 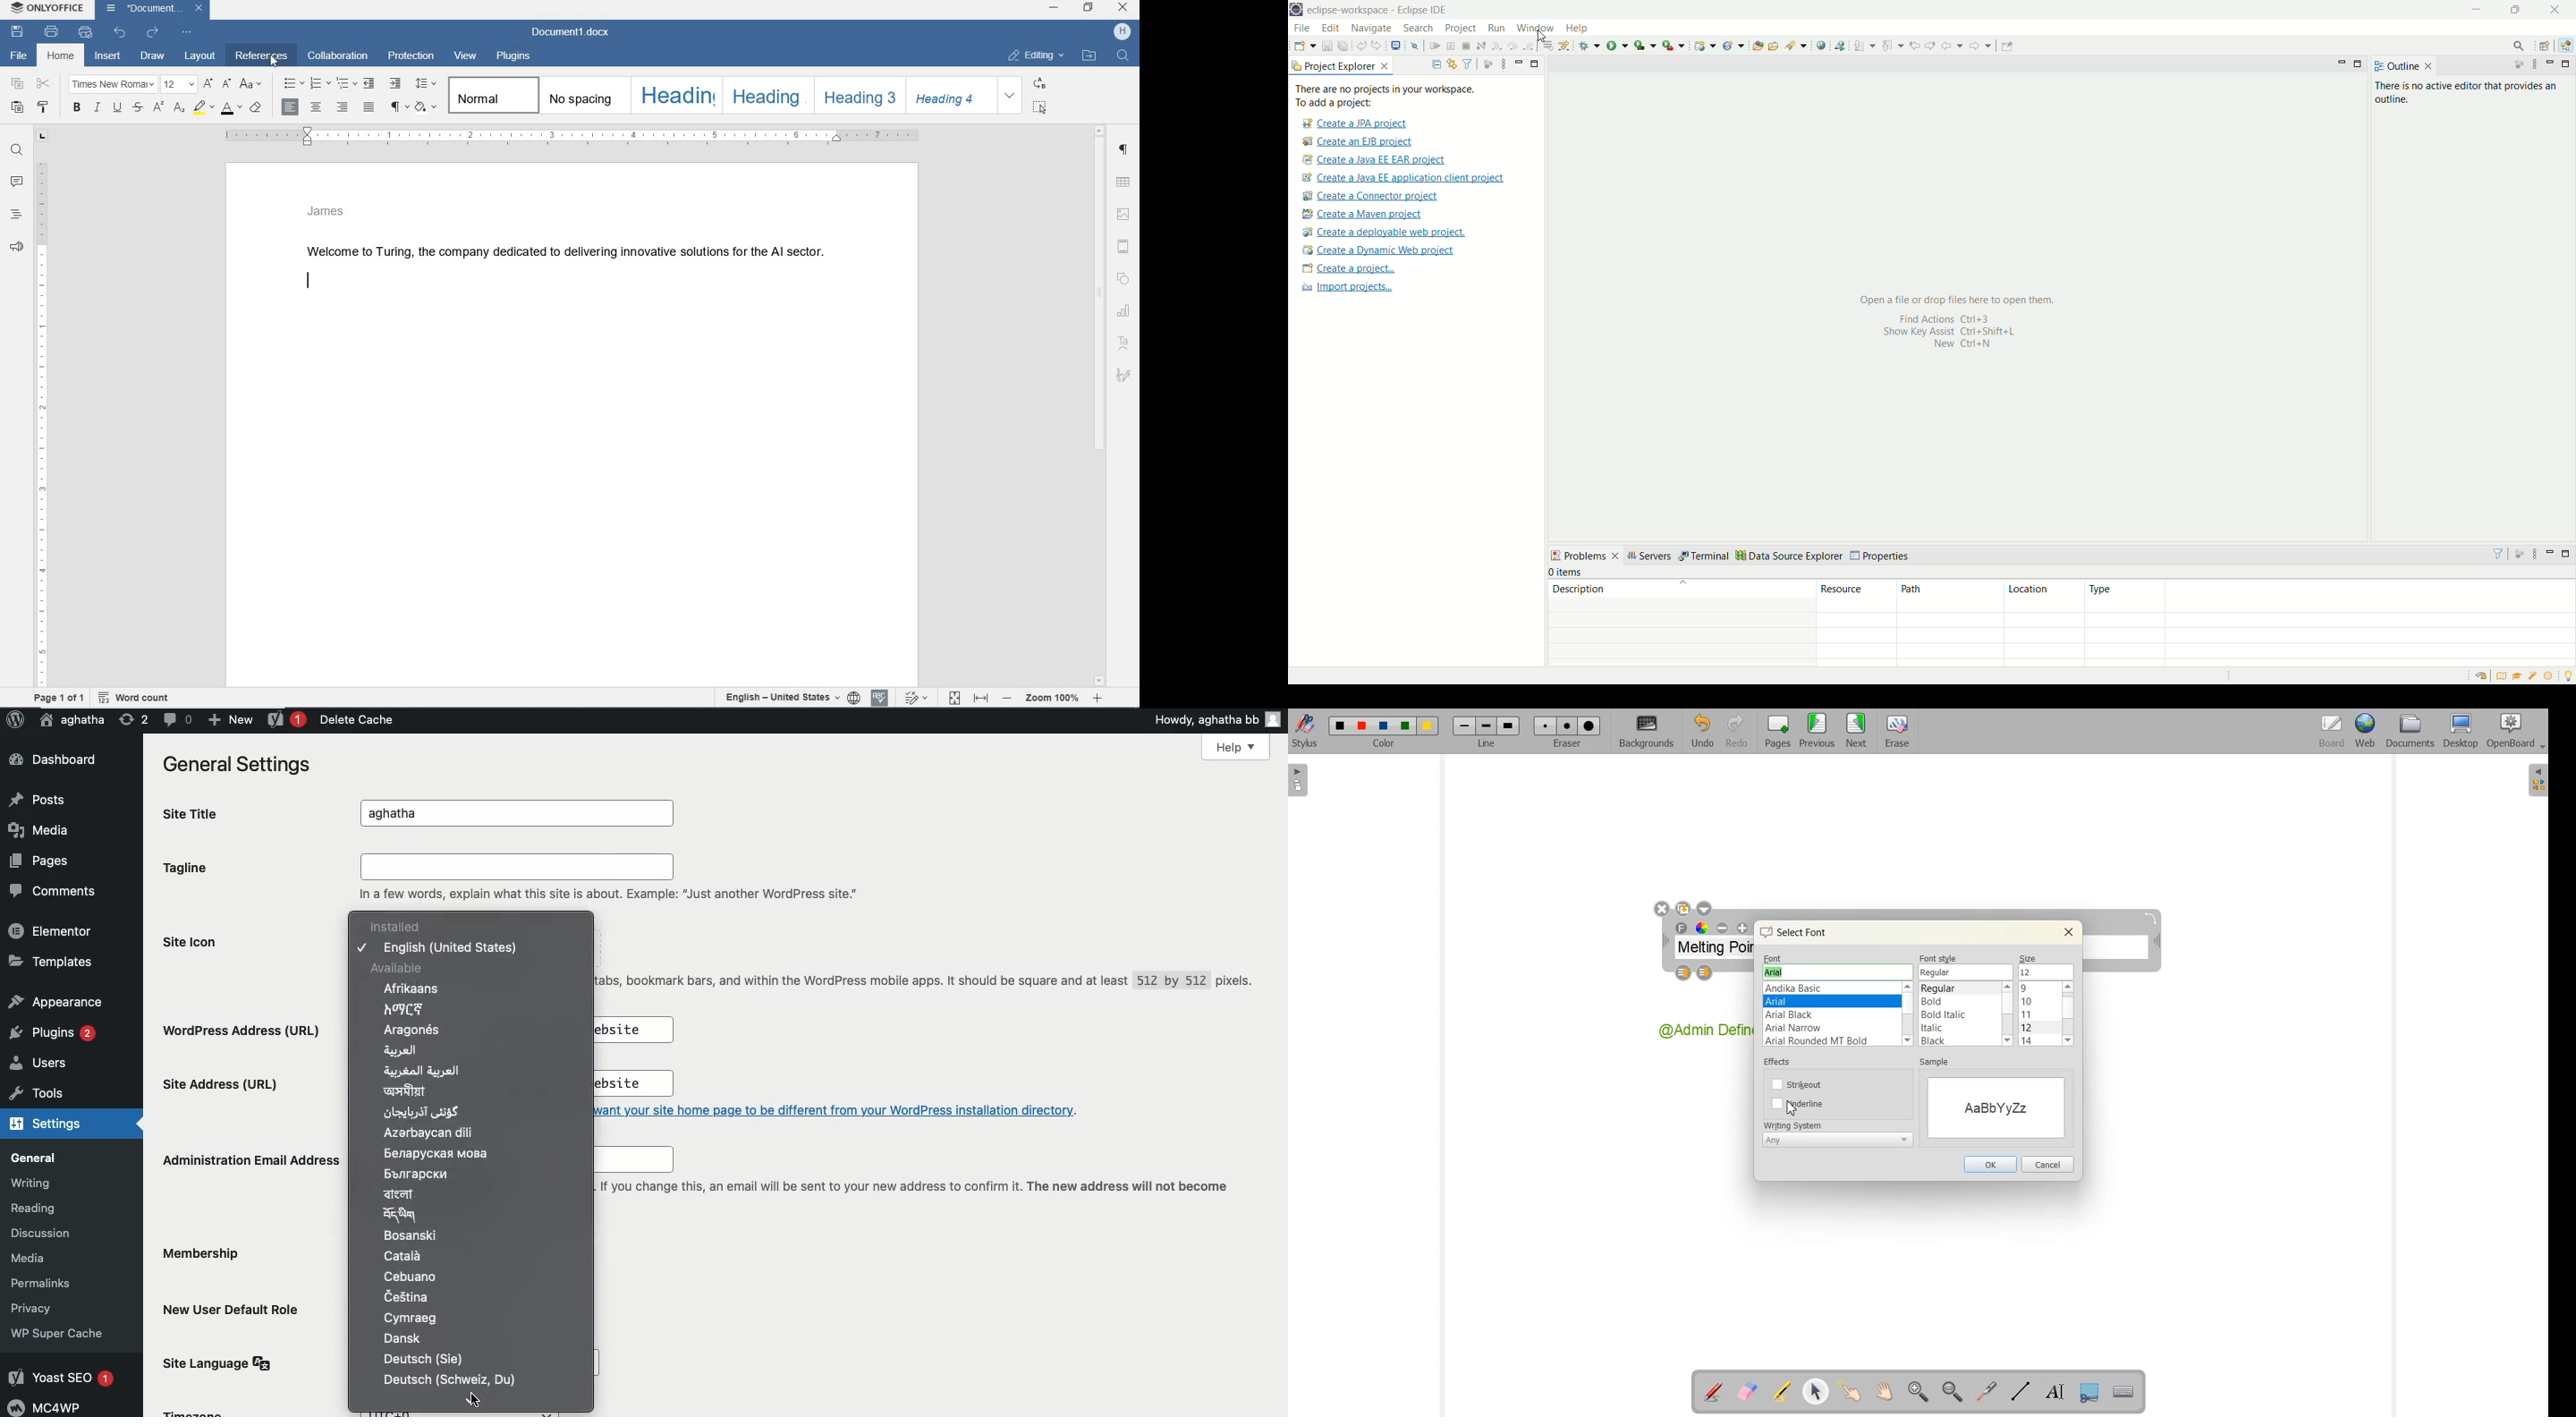 I want to click on print file, so click(x=52, y=33).